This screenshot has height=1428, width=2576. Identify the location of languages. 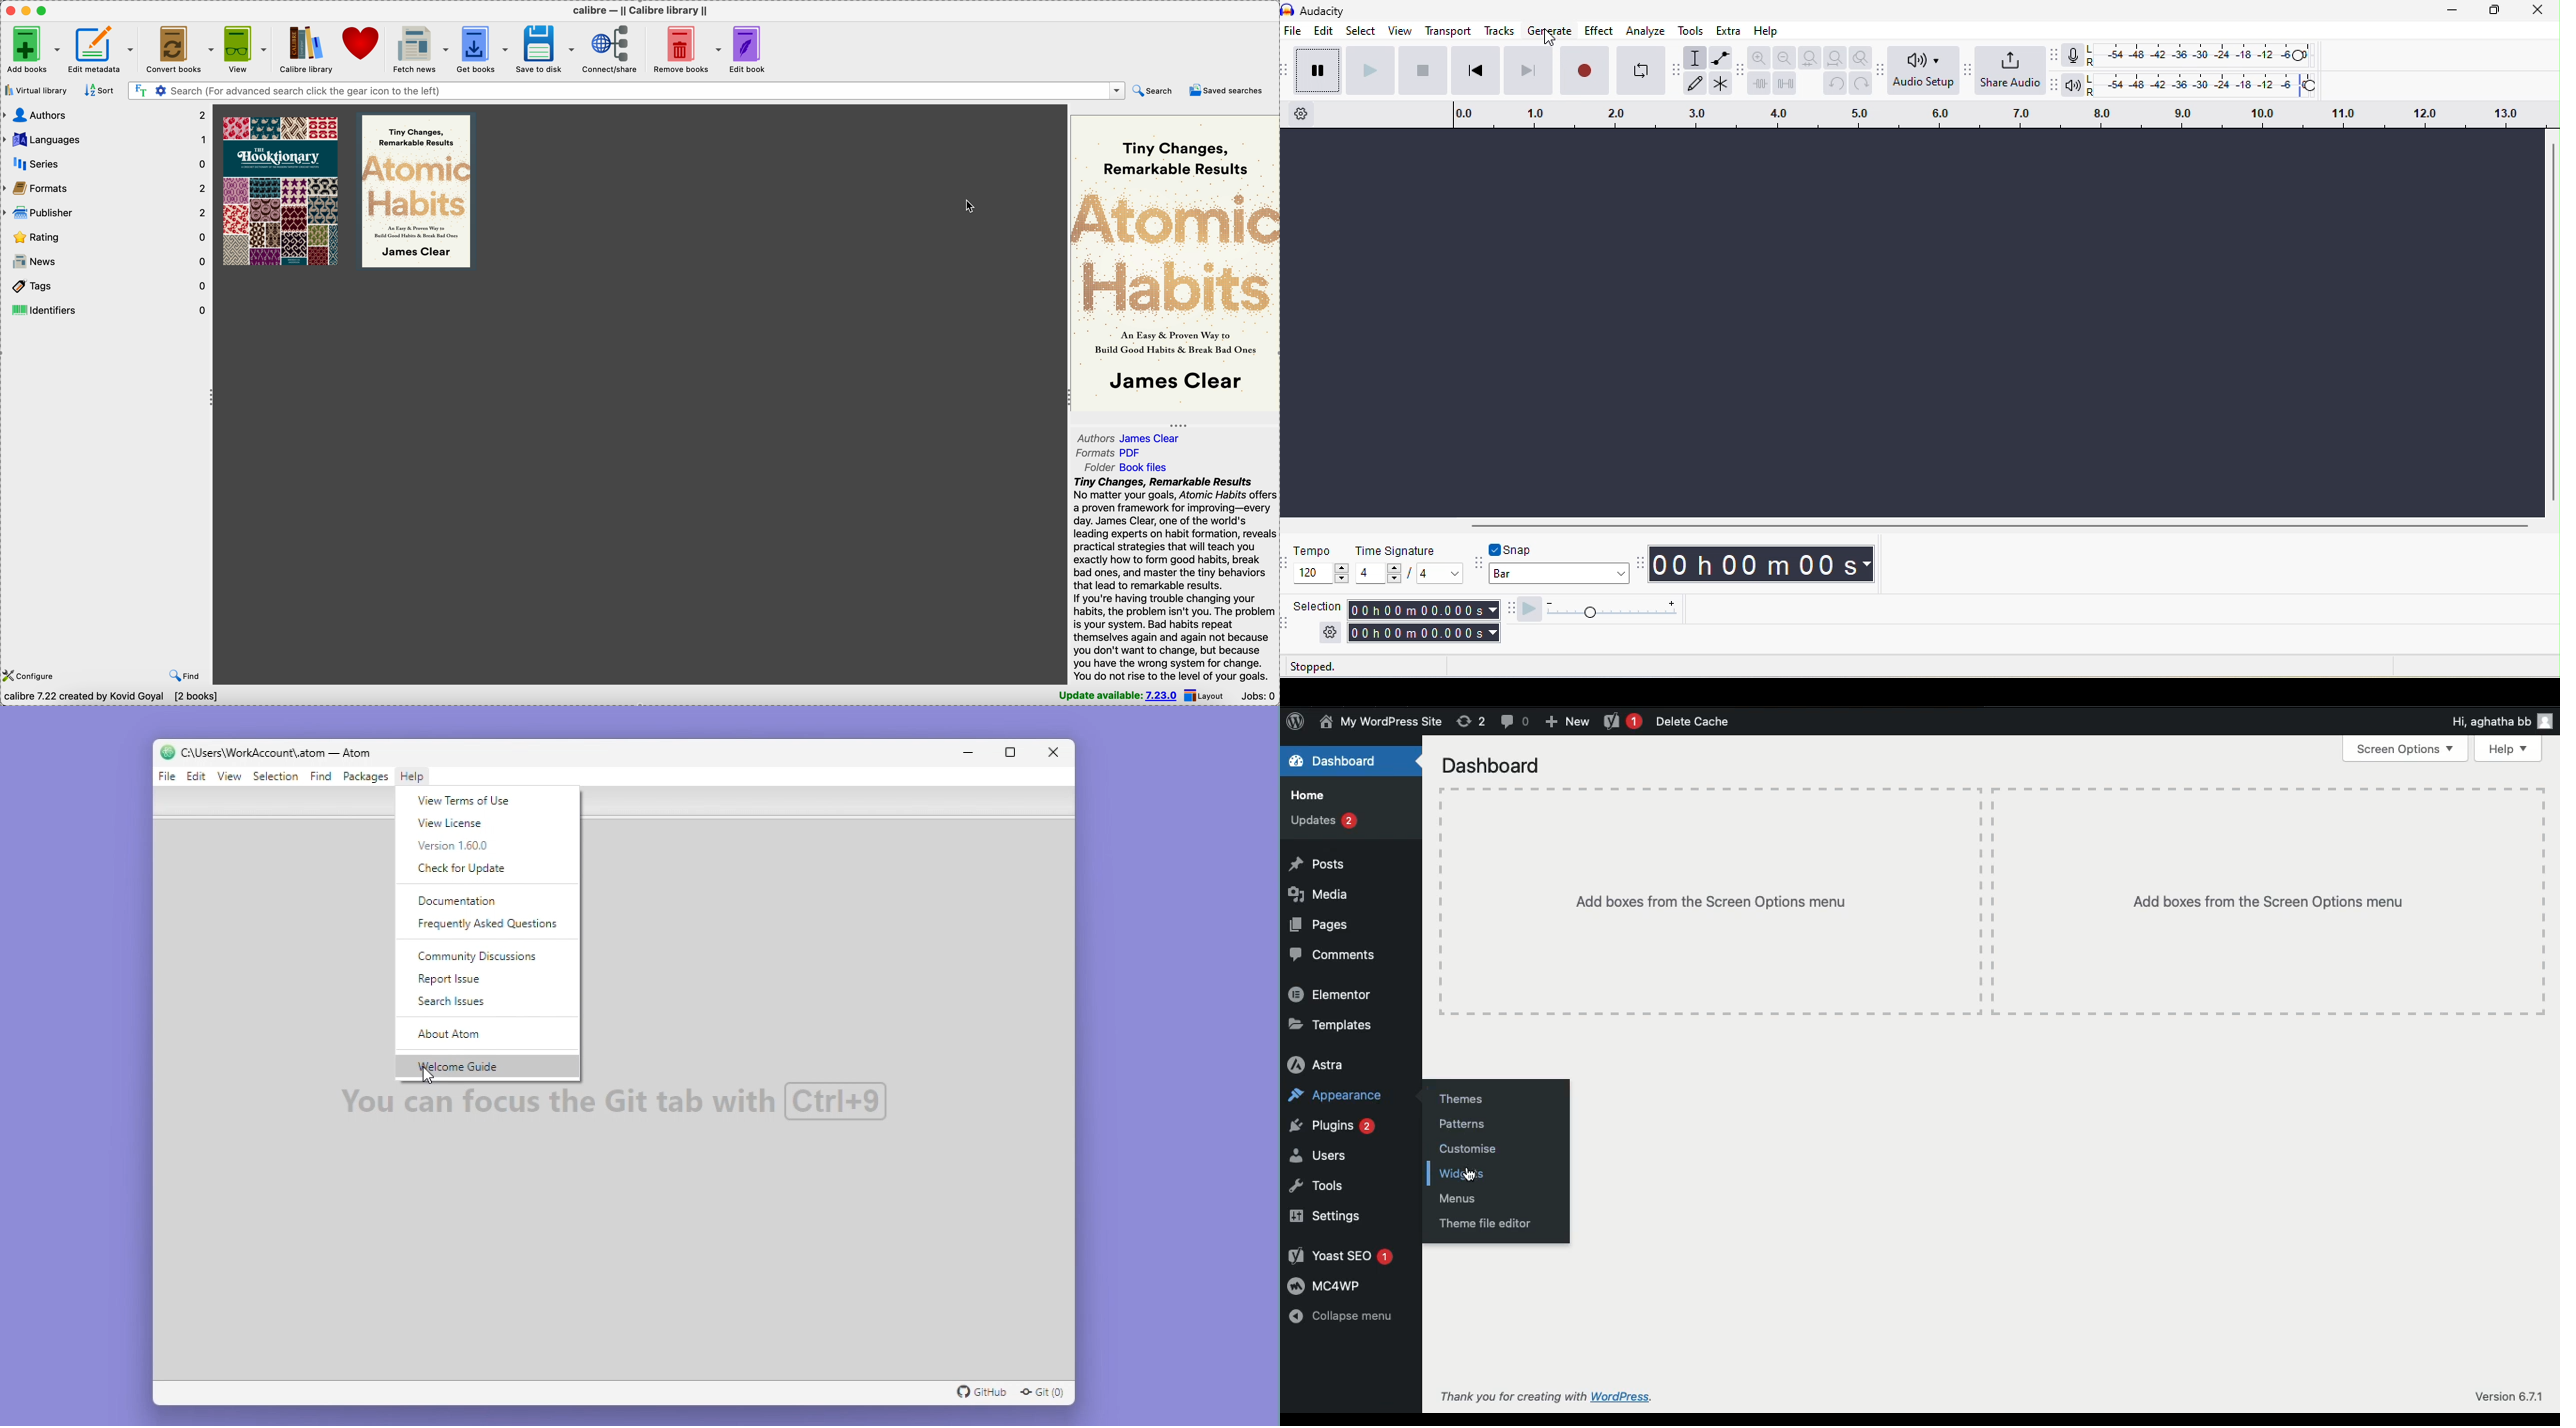
(106, 140).